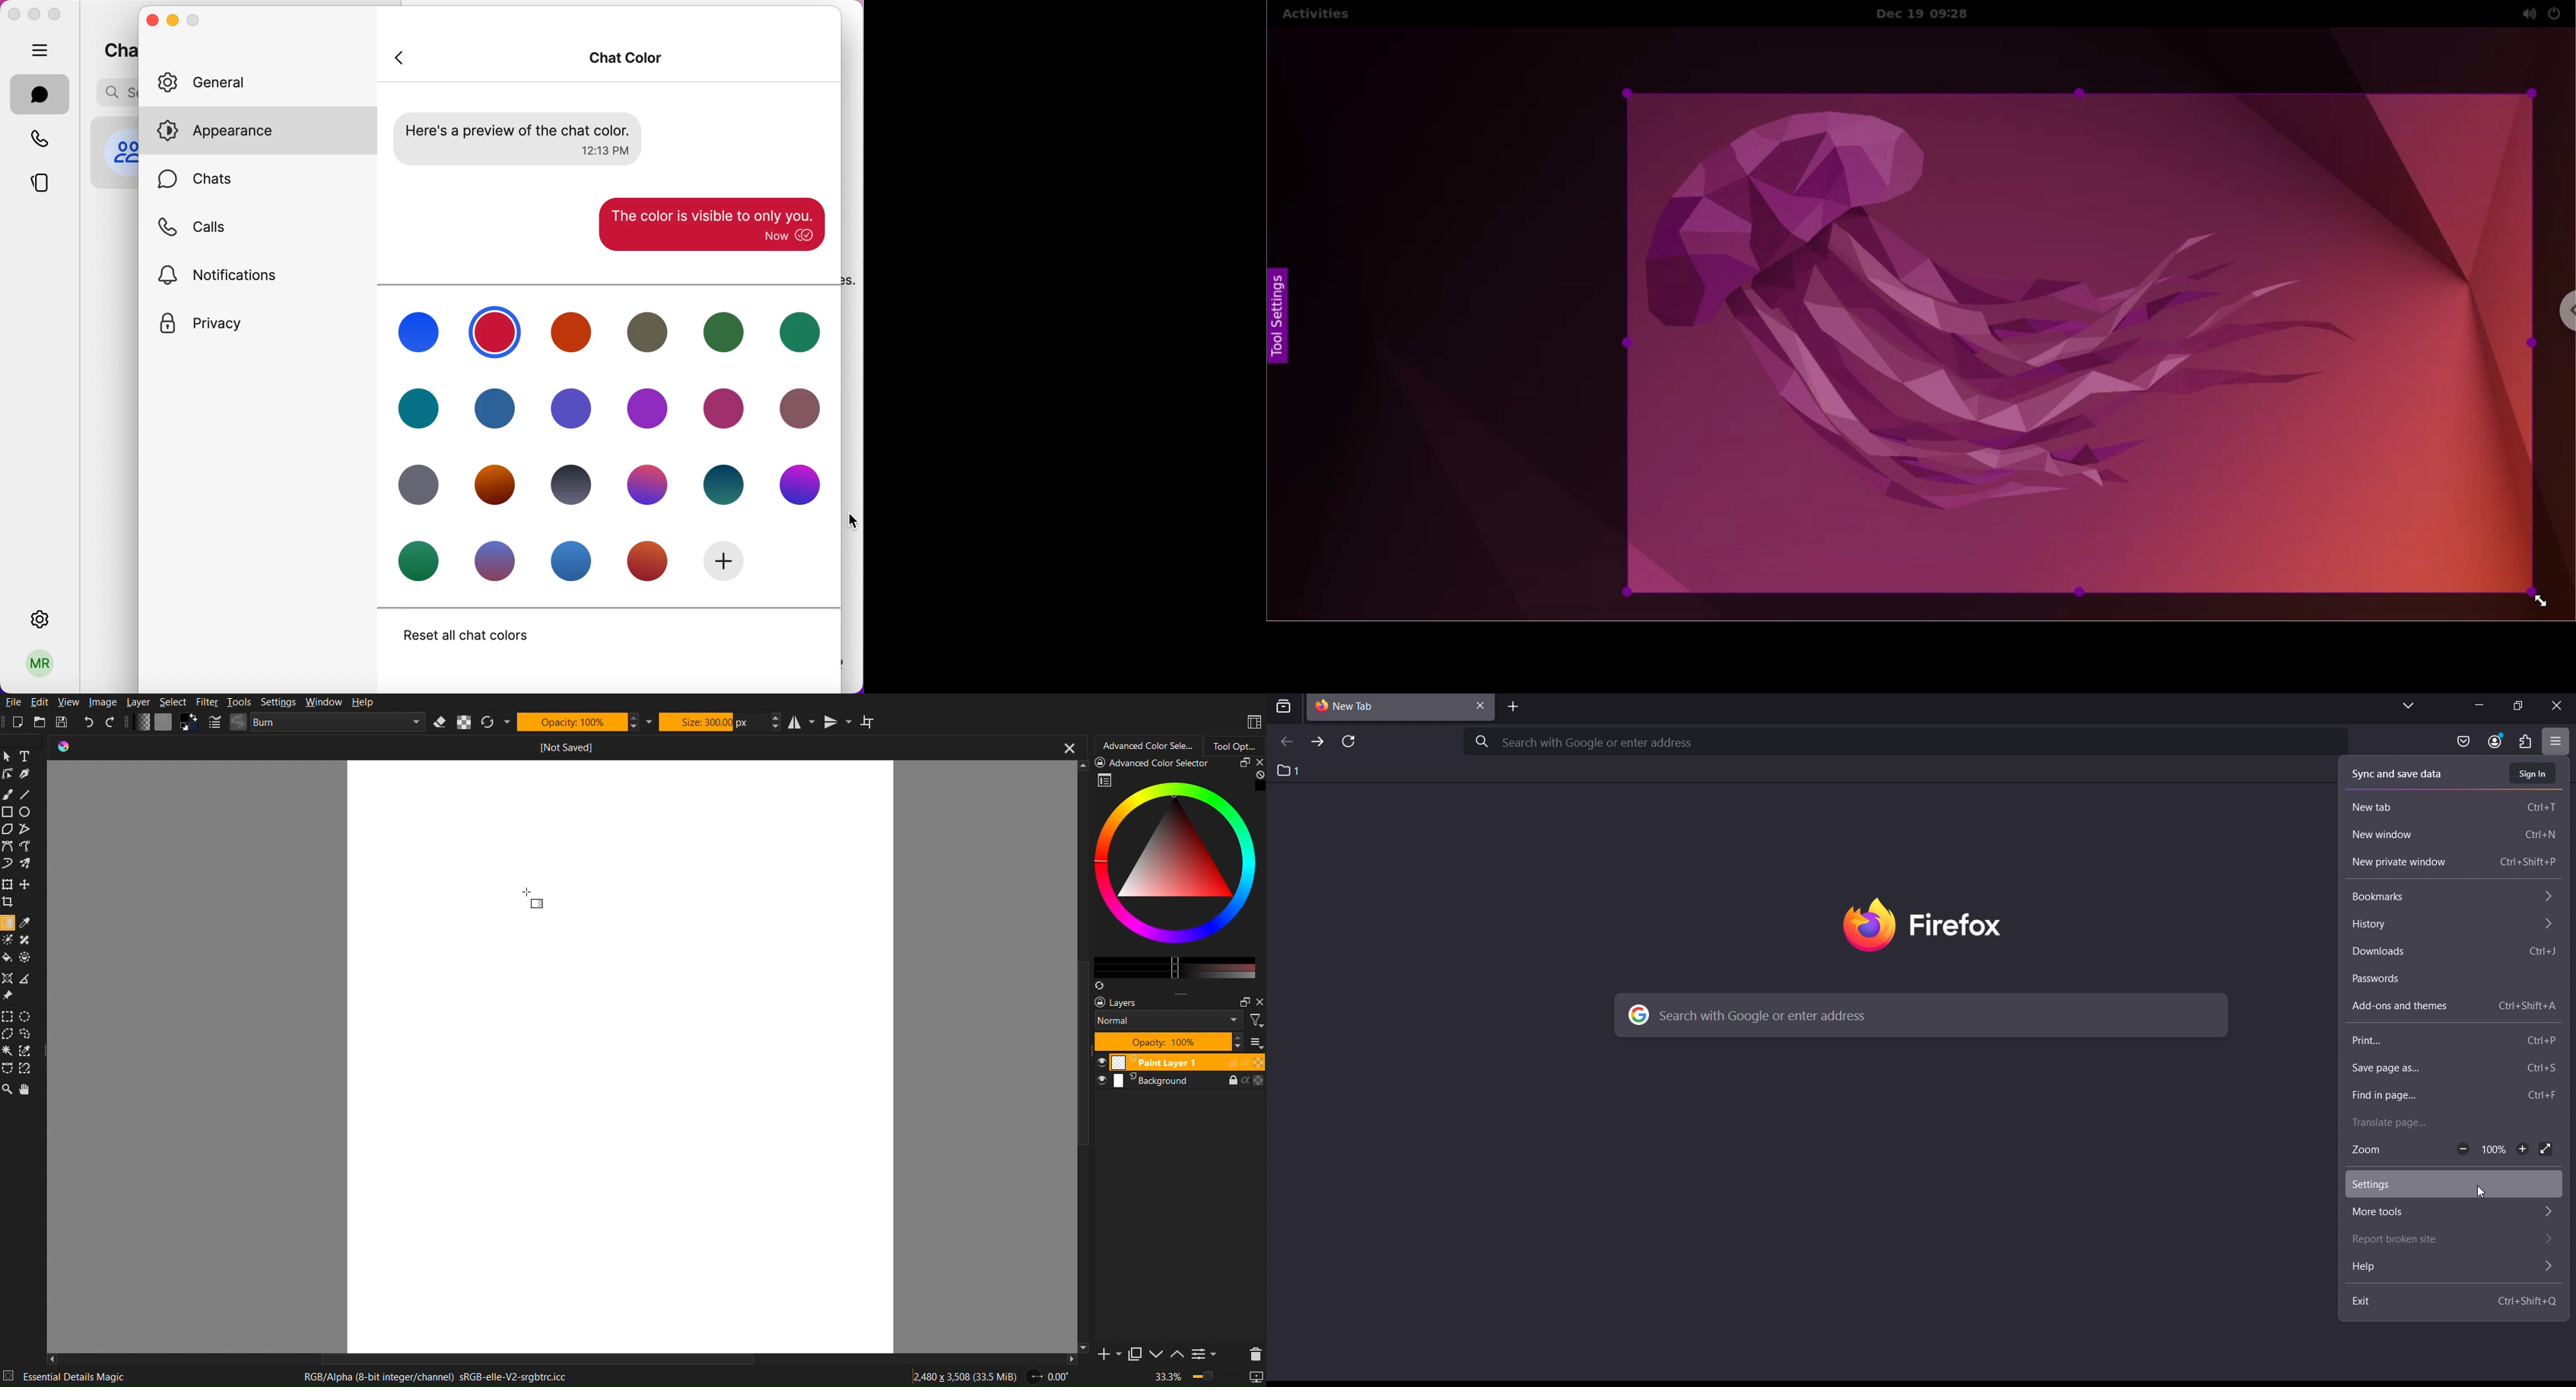 This screenshot has height=1400, width=2576. I want to click on add tab, so click(1513, 709).